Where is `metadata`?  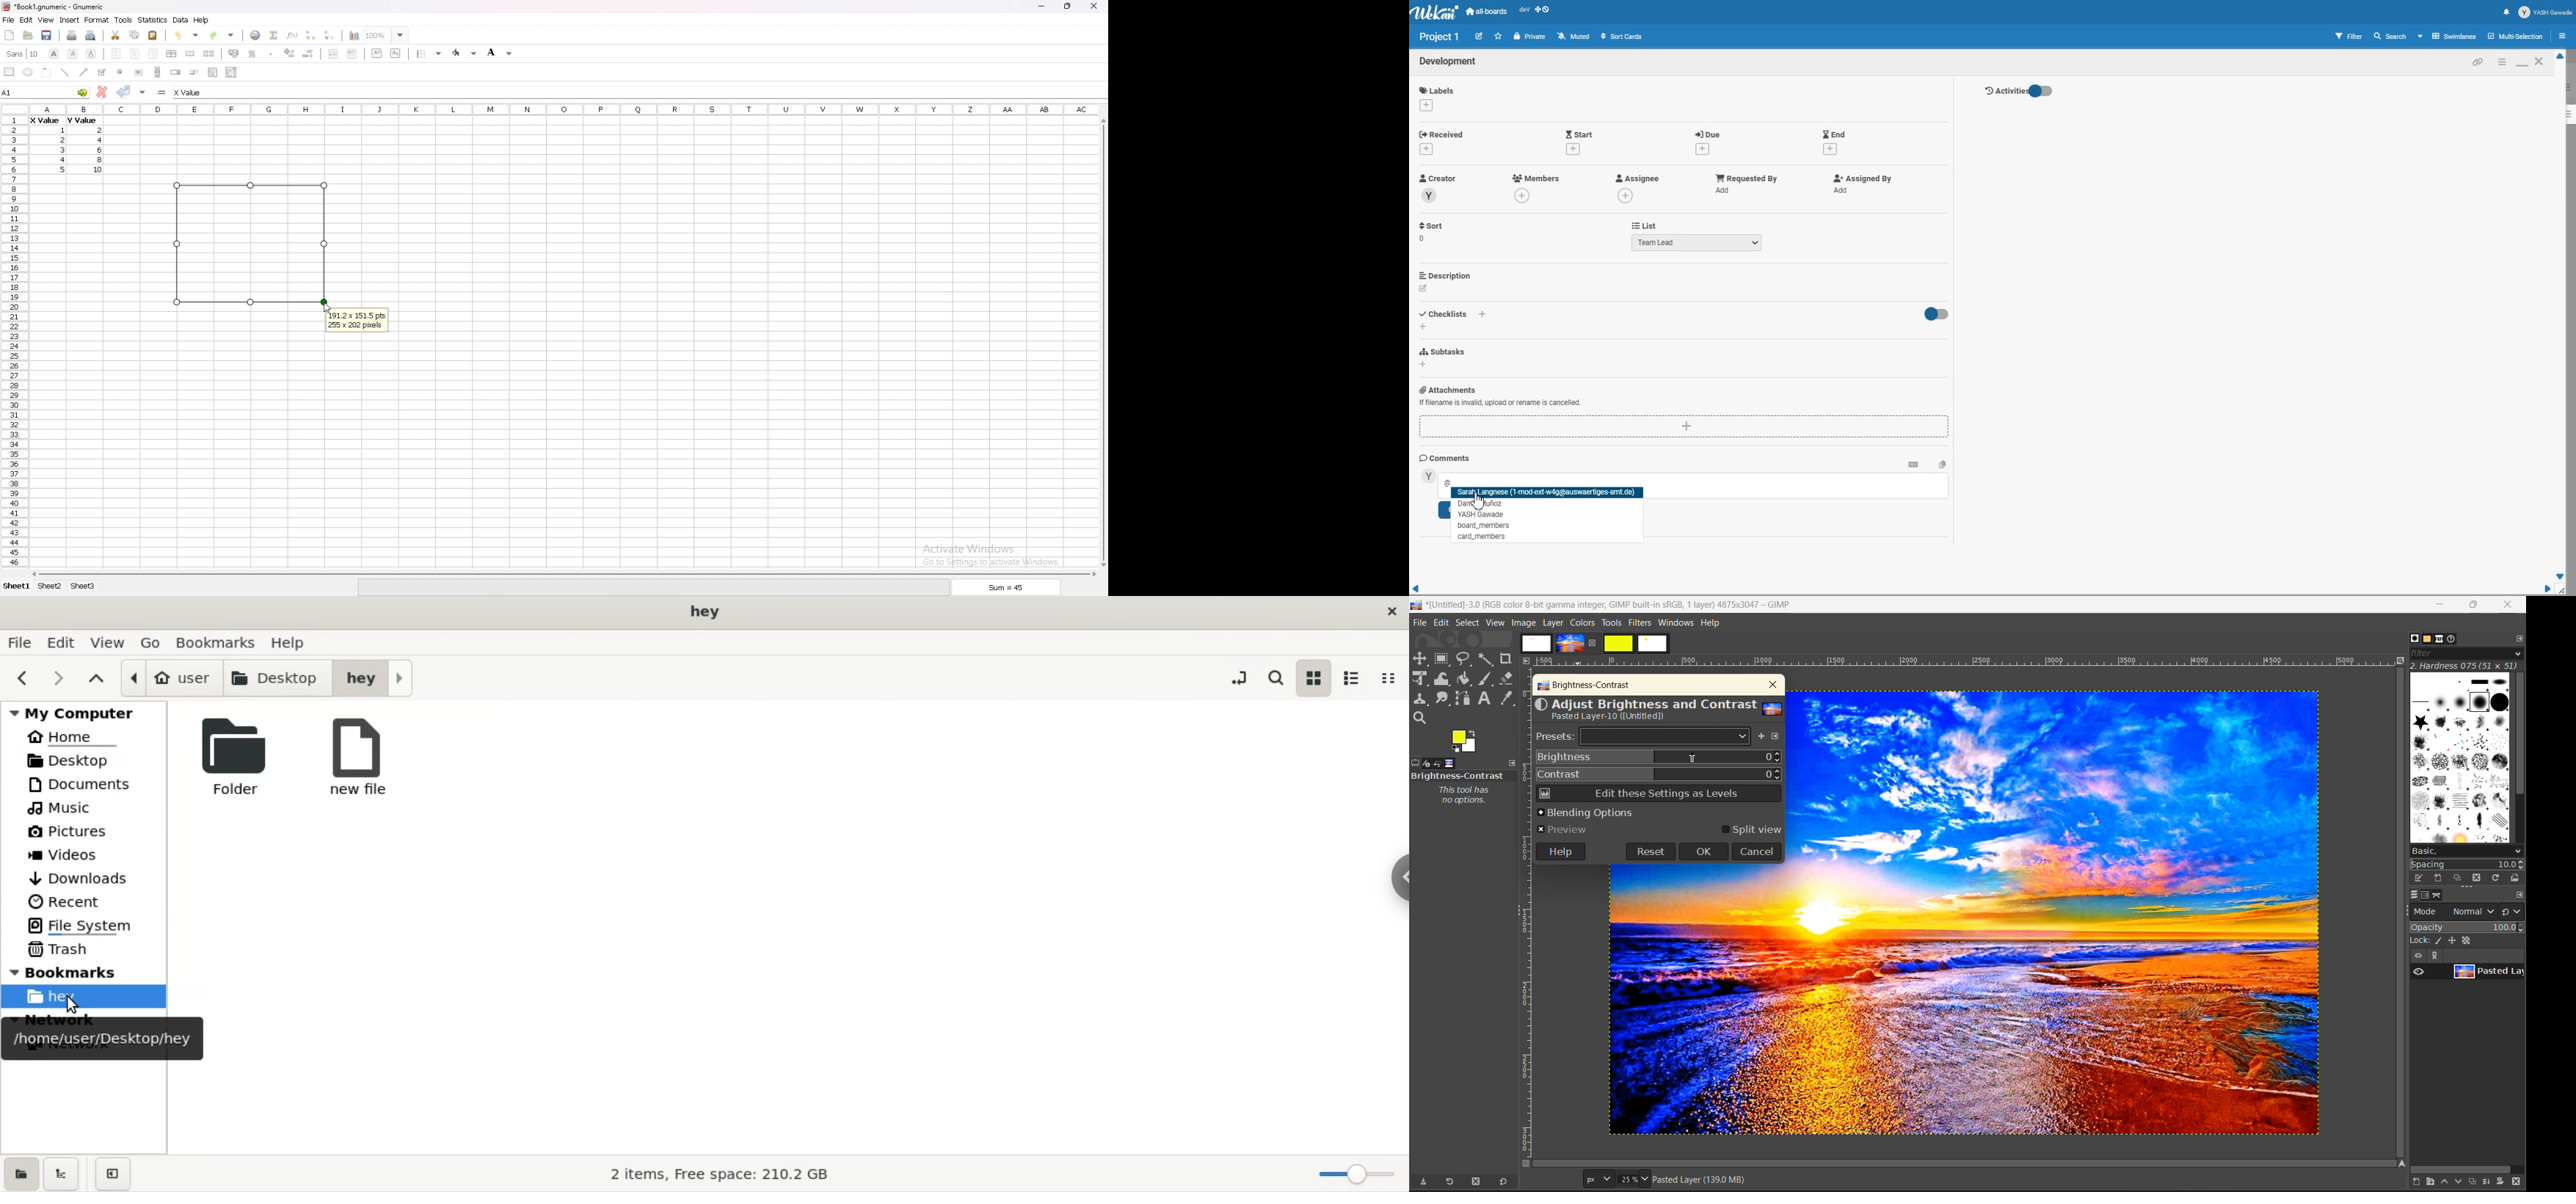 metadata is located at coordinates (1702, 1182).